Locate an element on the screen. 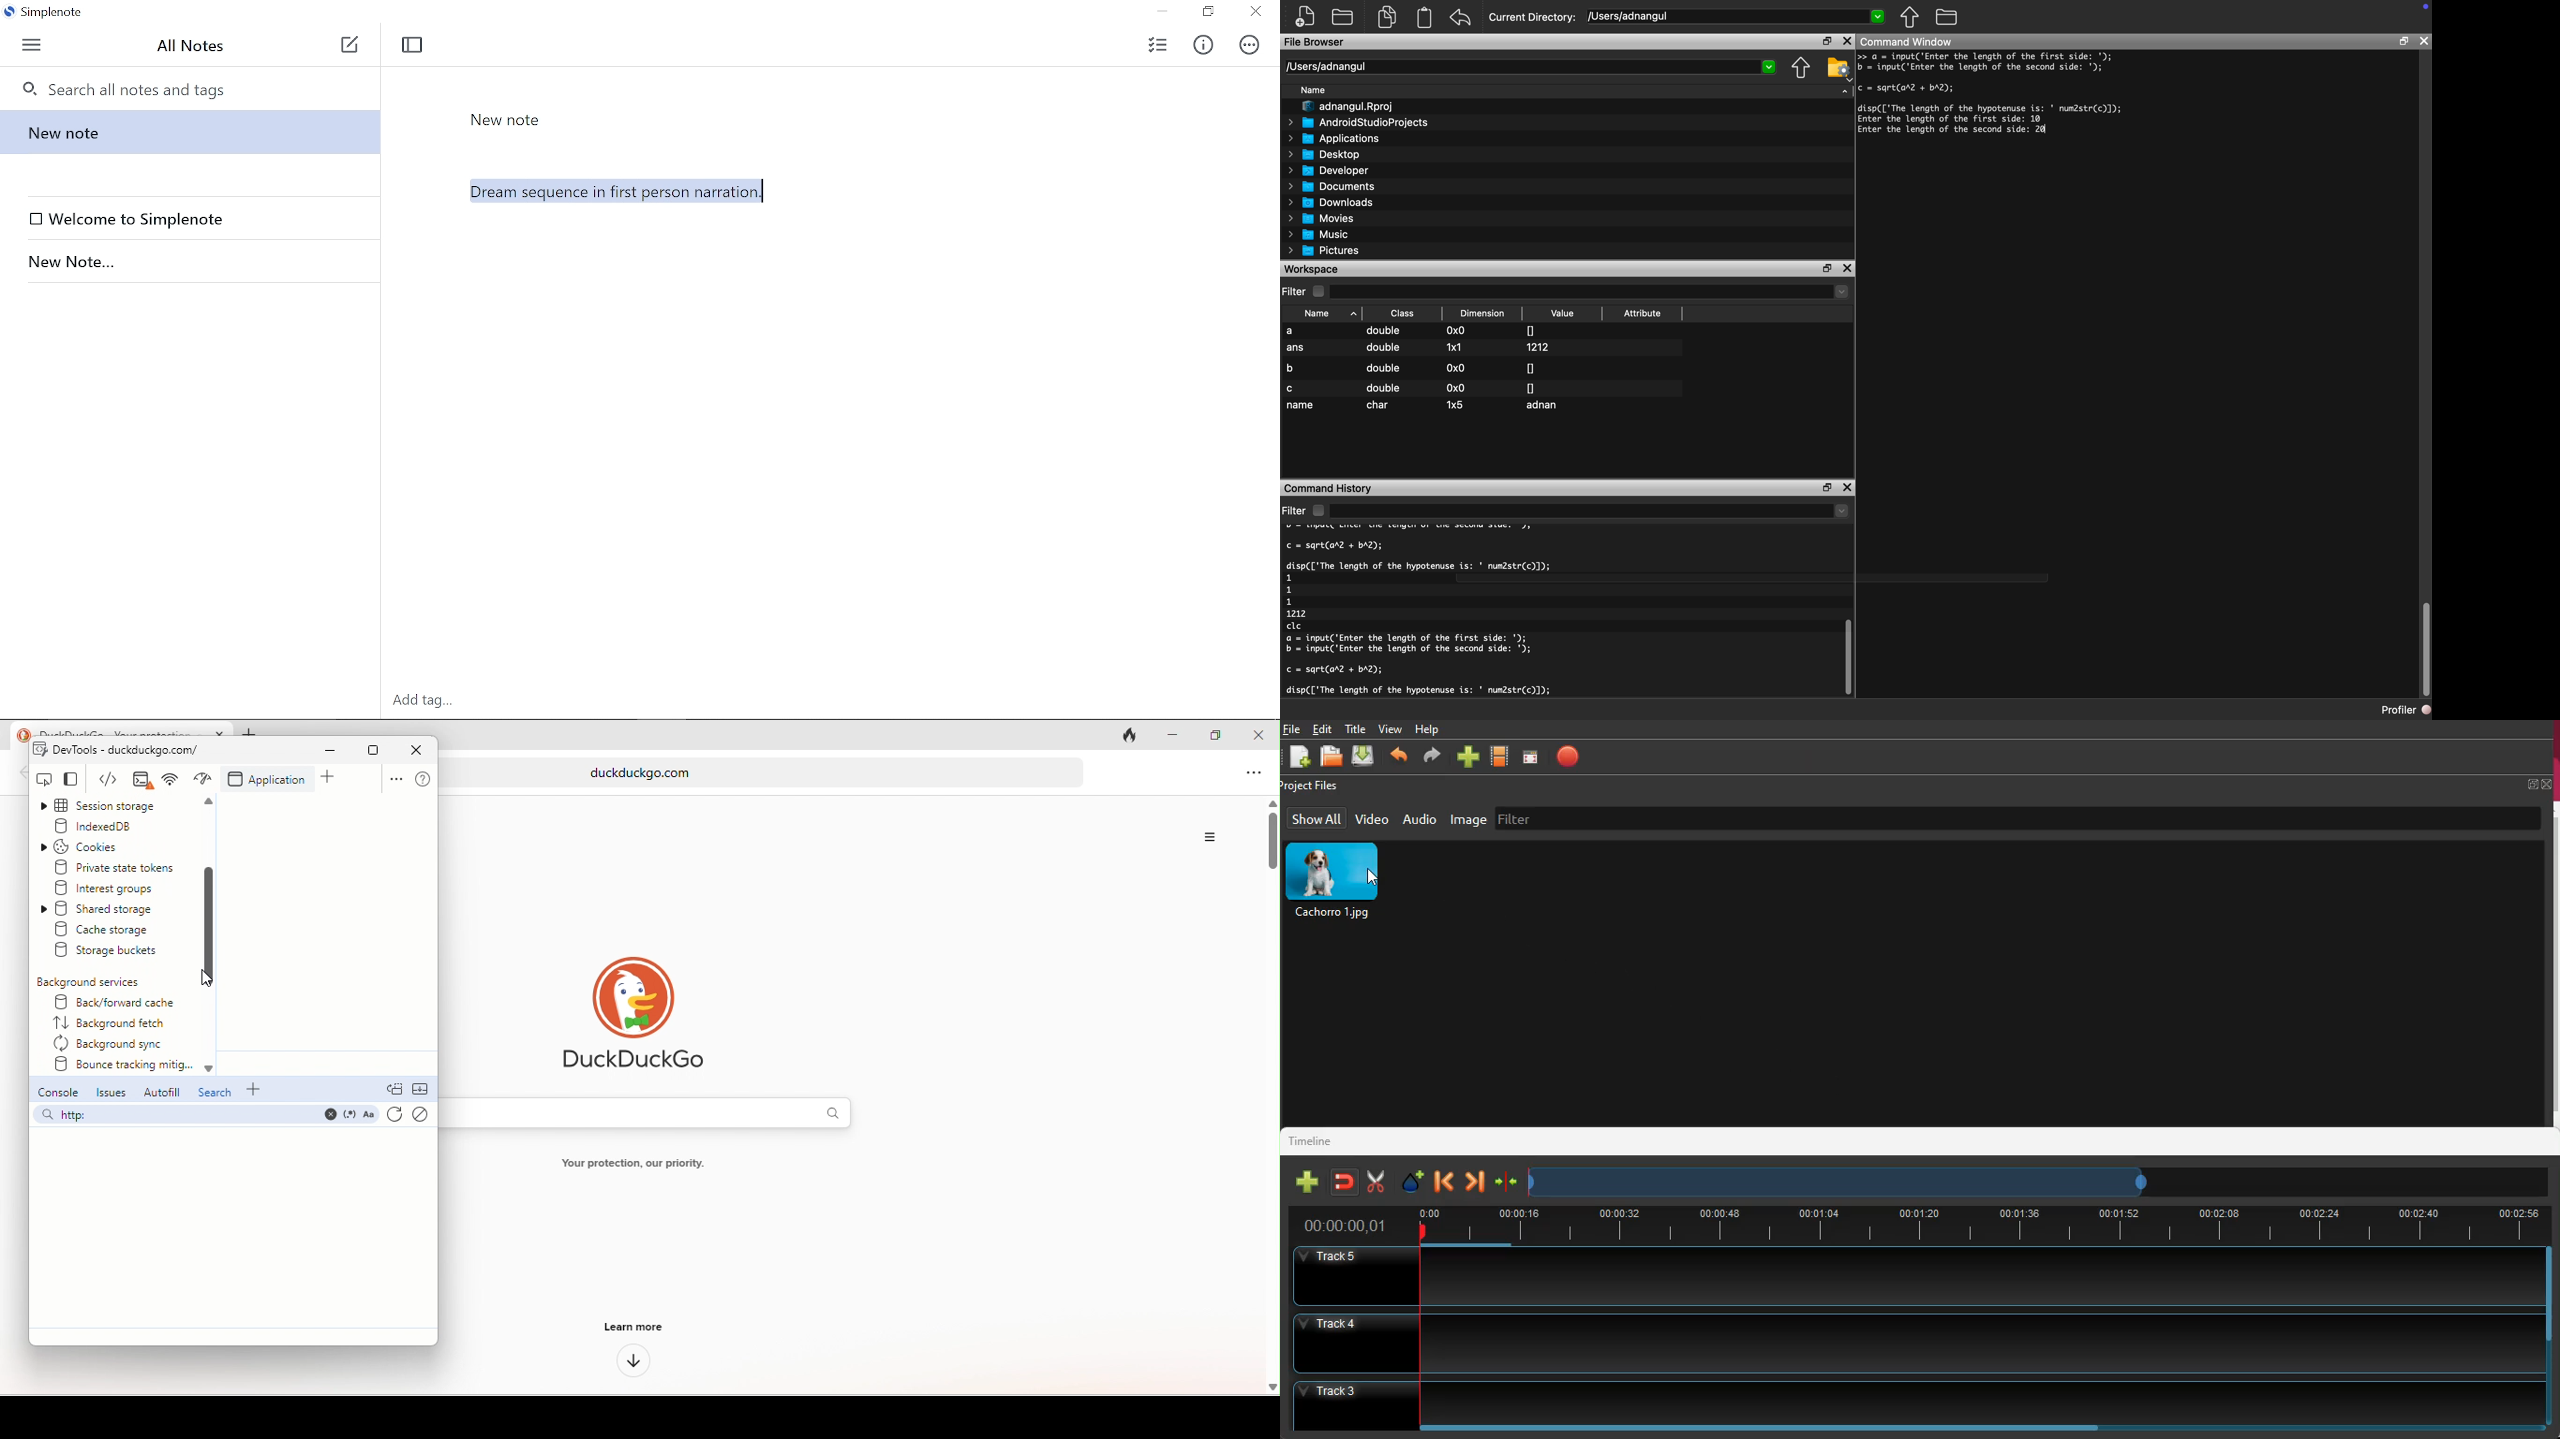 The height and width of the screenshot is (1456, 2576). Users/adnangul 2 is located at coordinates (1530, 67).